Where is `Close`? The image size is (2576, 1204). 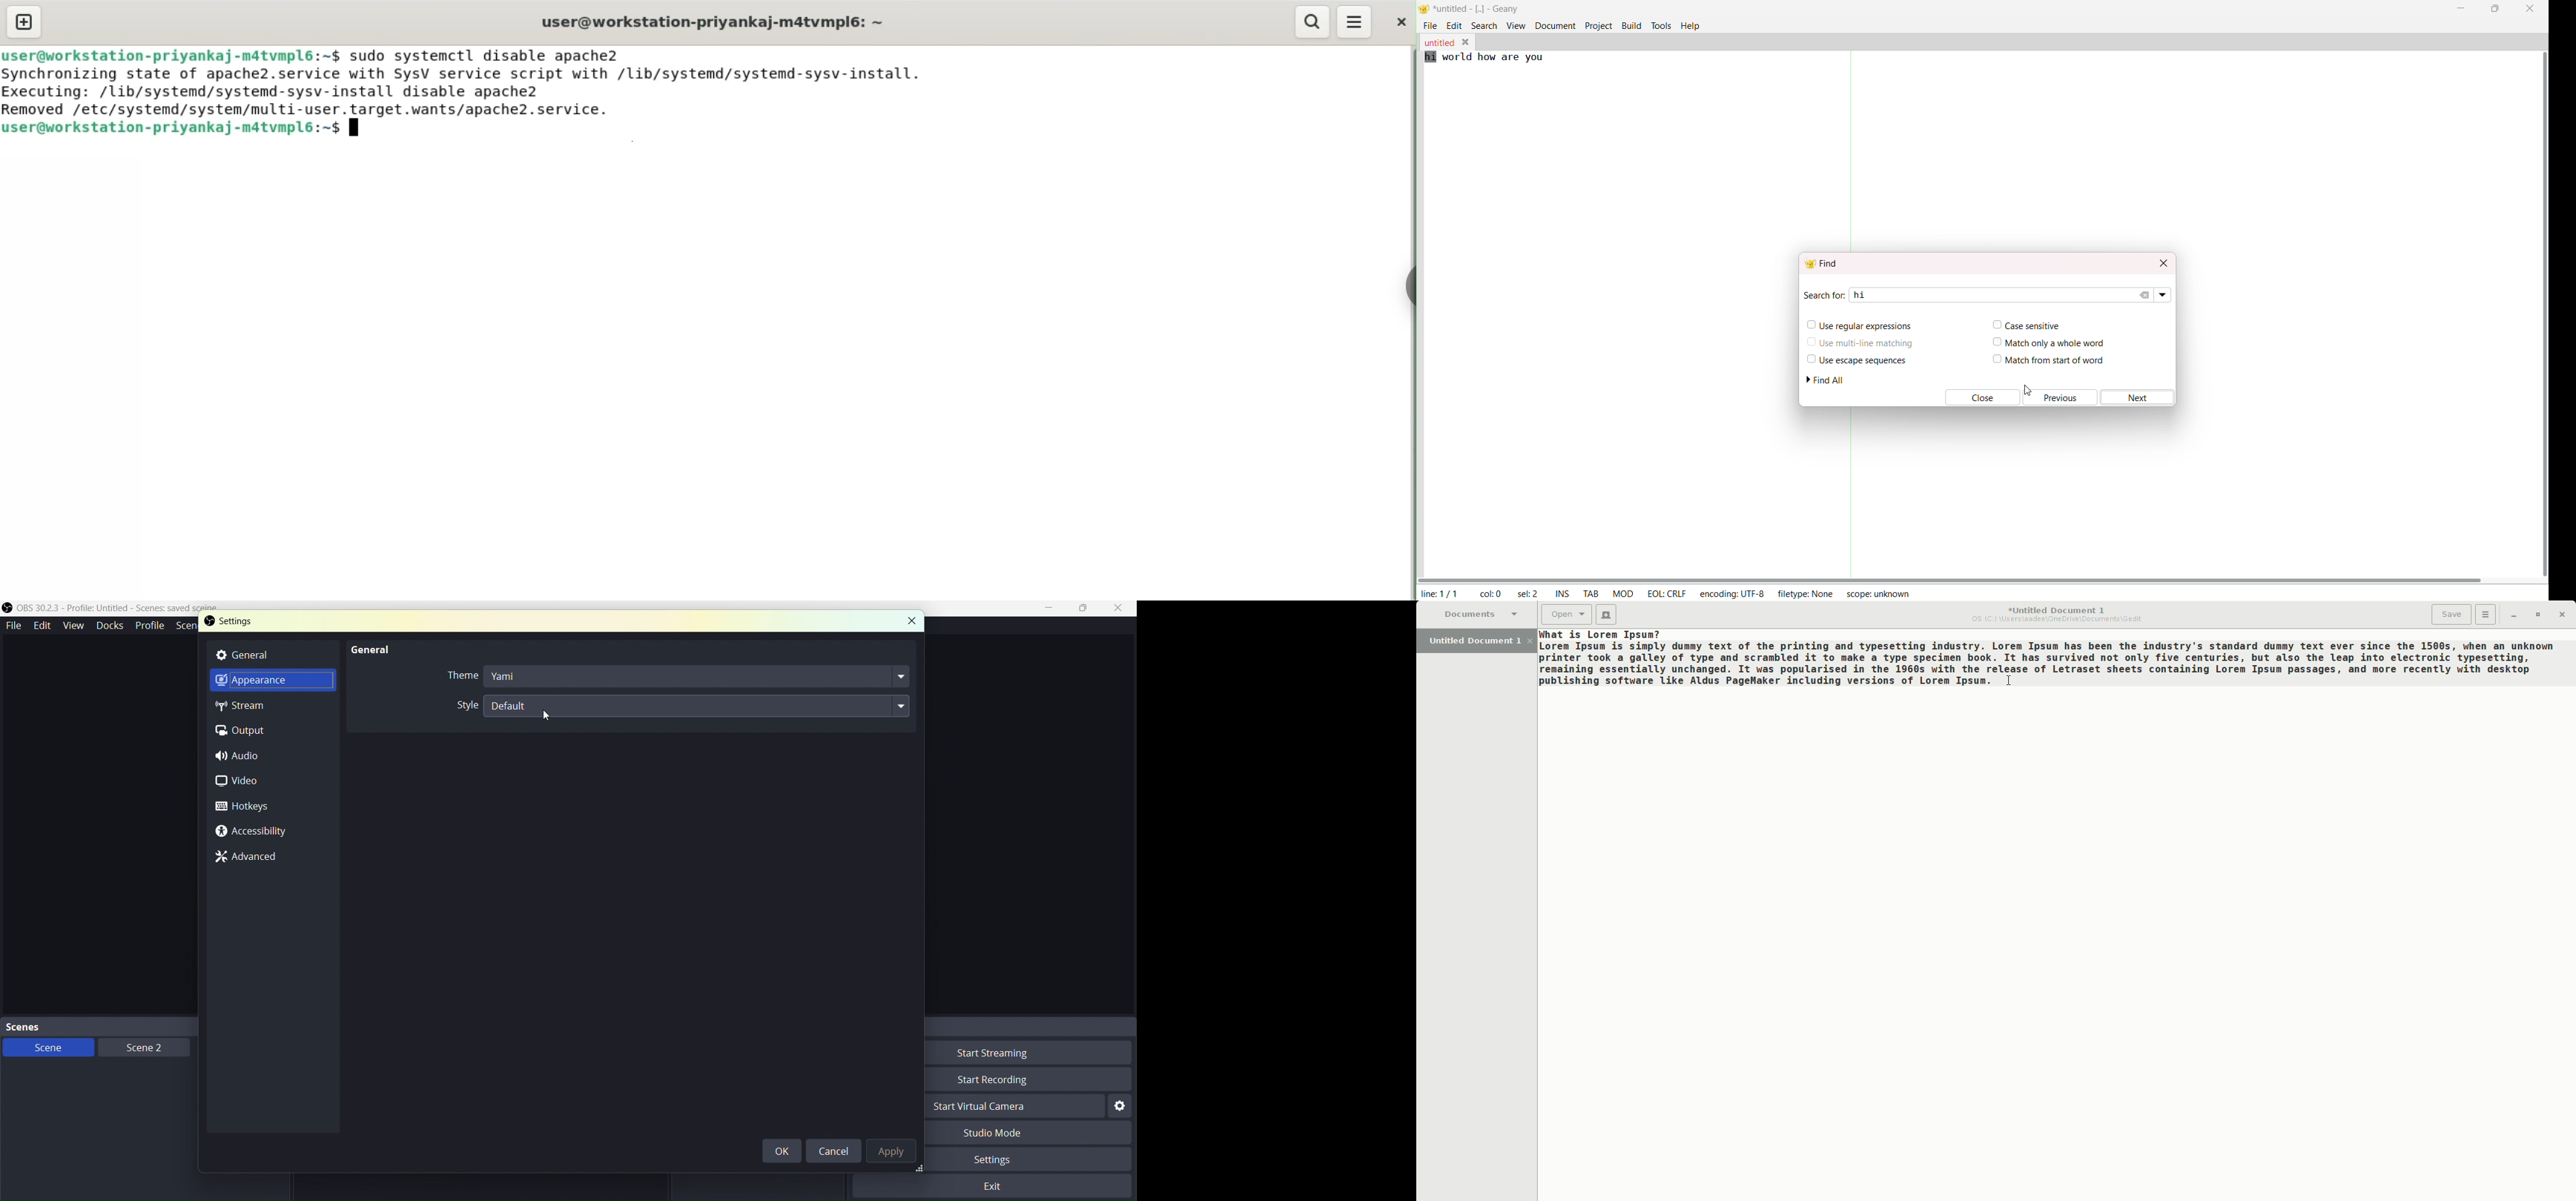 Close is located at coordinates (2563, 613).